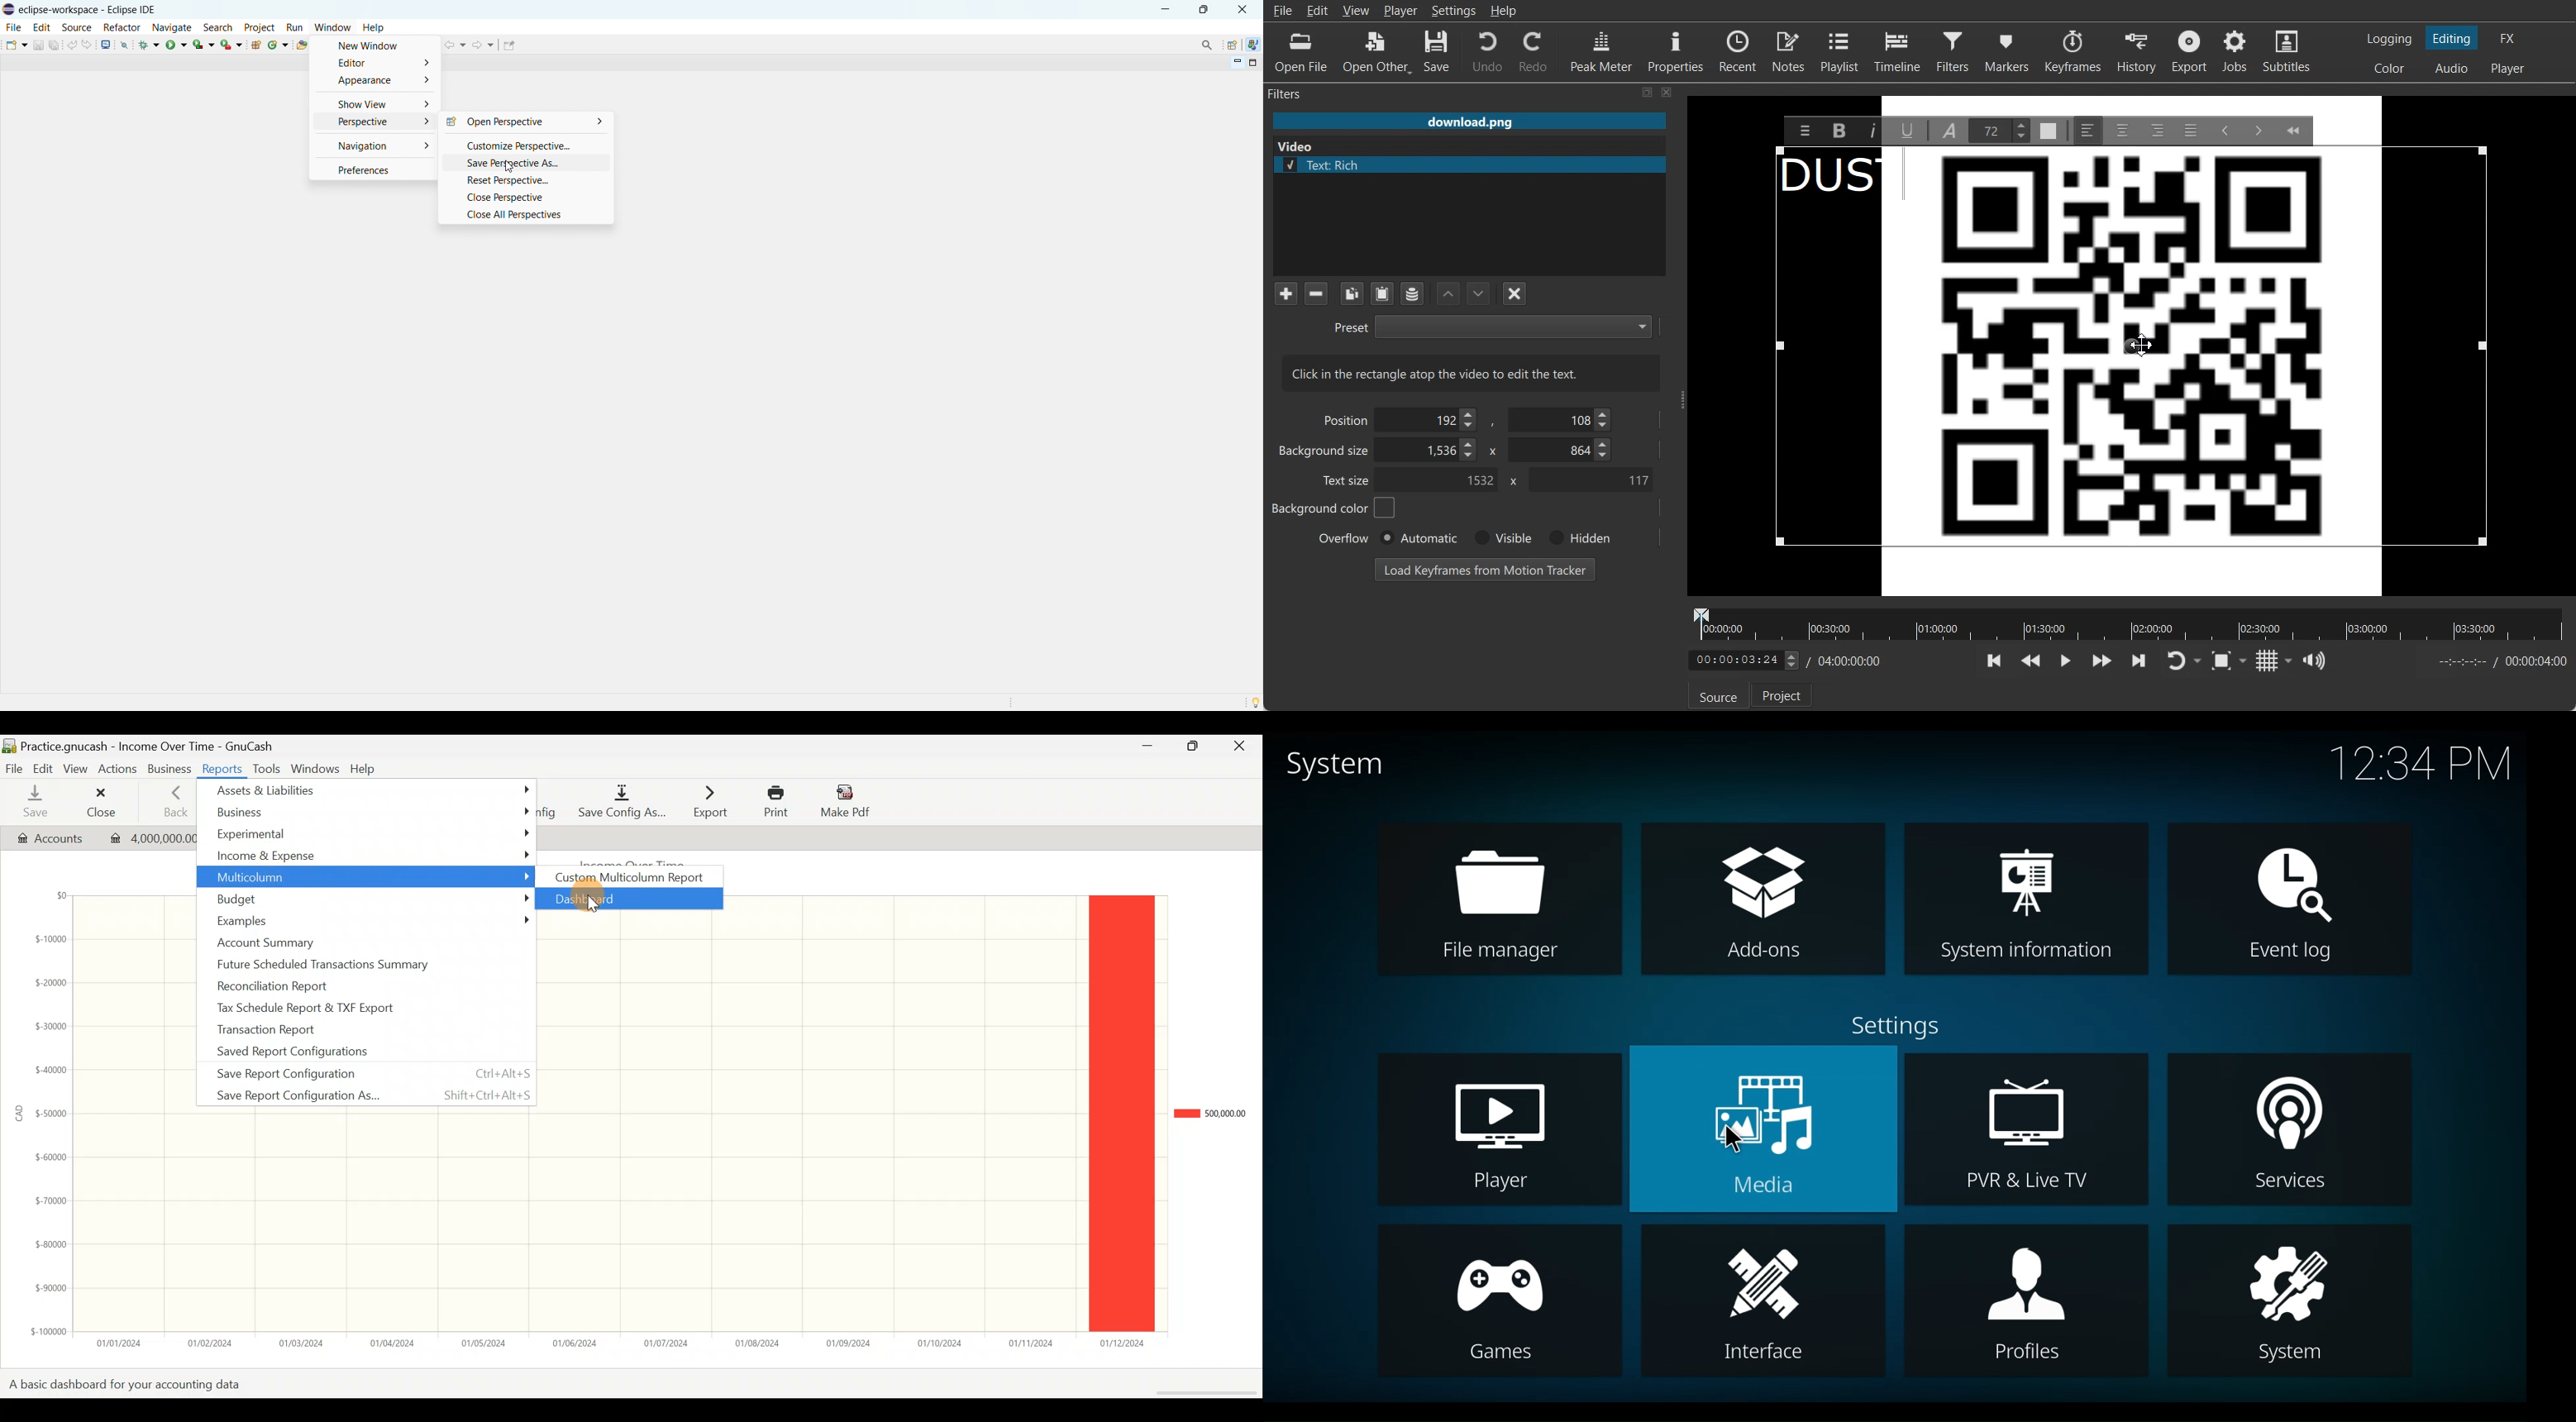 The image size is (2576, 1428). Describe the element at coordinates (1955, 50) in the screenshot. I see `Filters` at that location.